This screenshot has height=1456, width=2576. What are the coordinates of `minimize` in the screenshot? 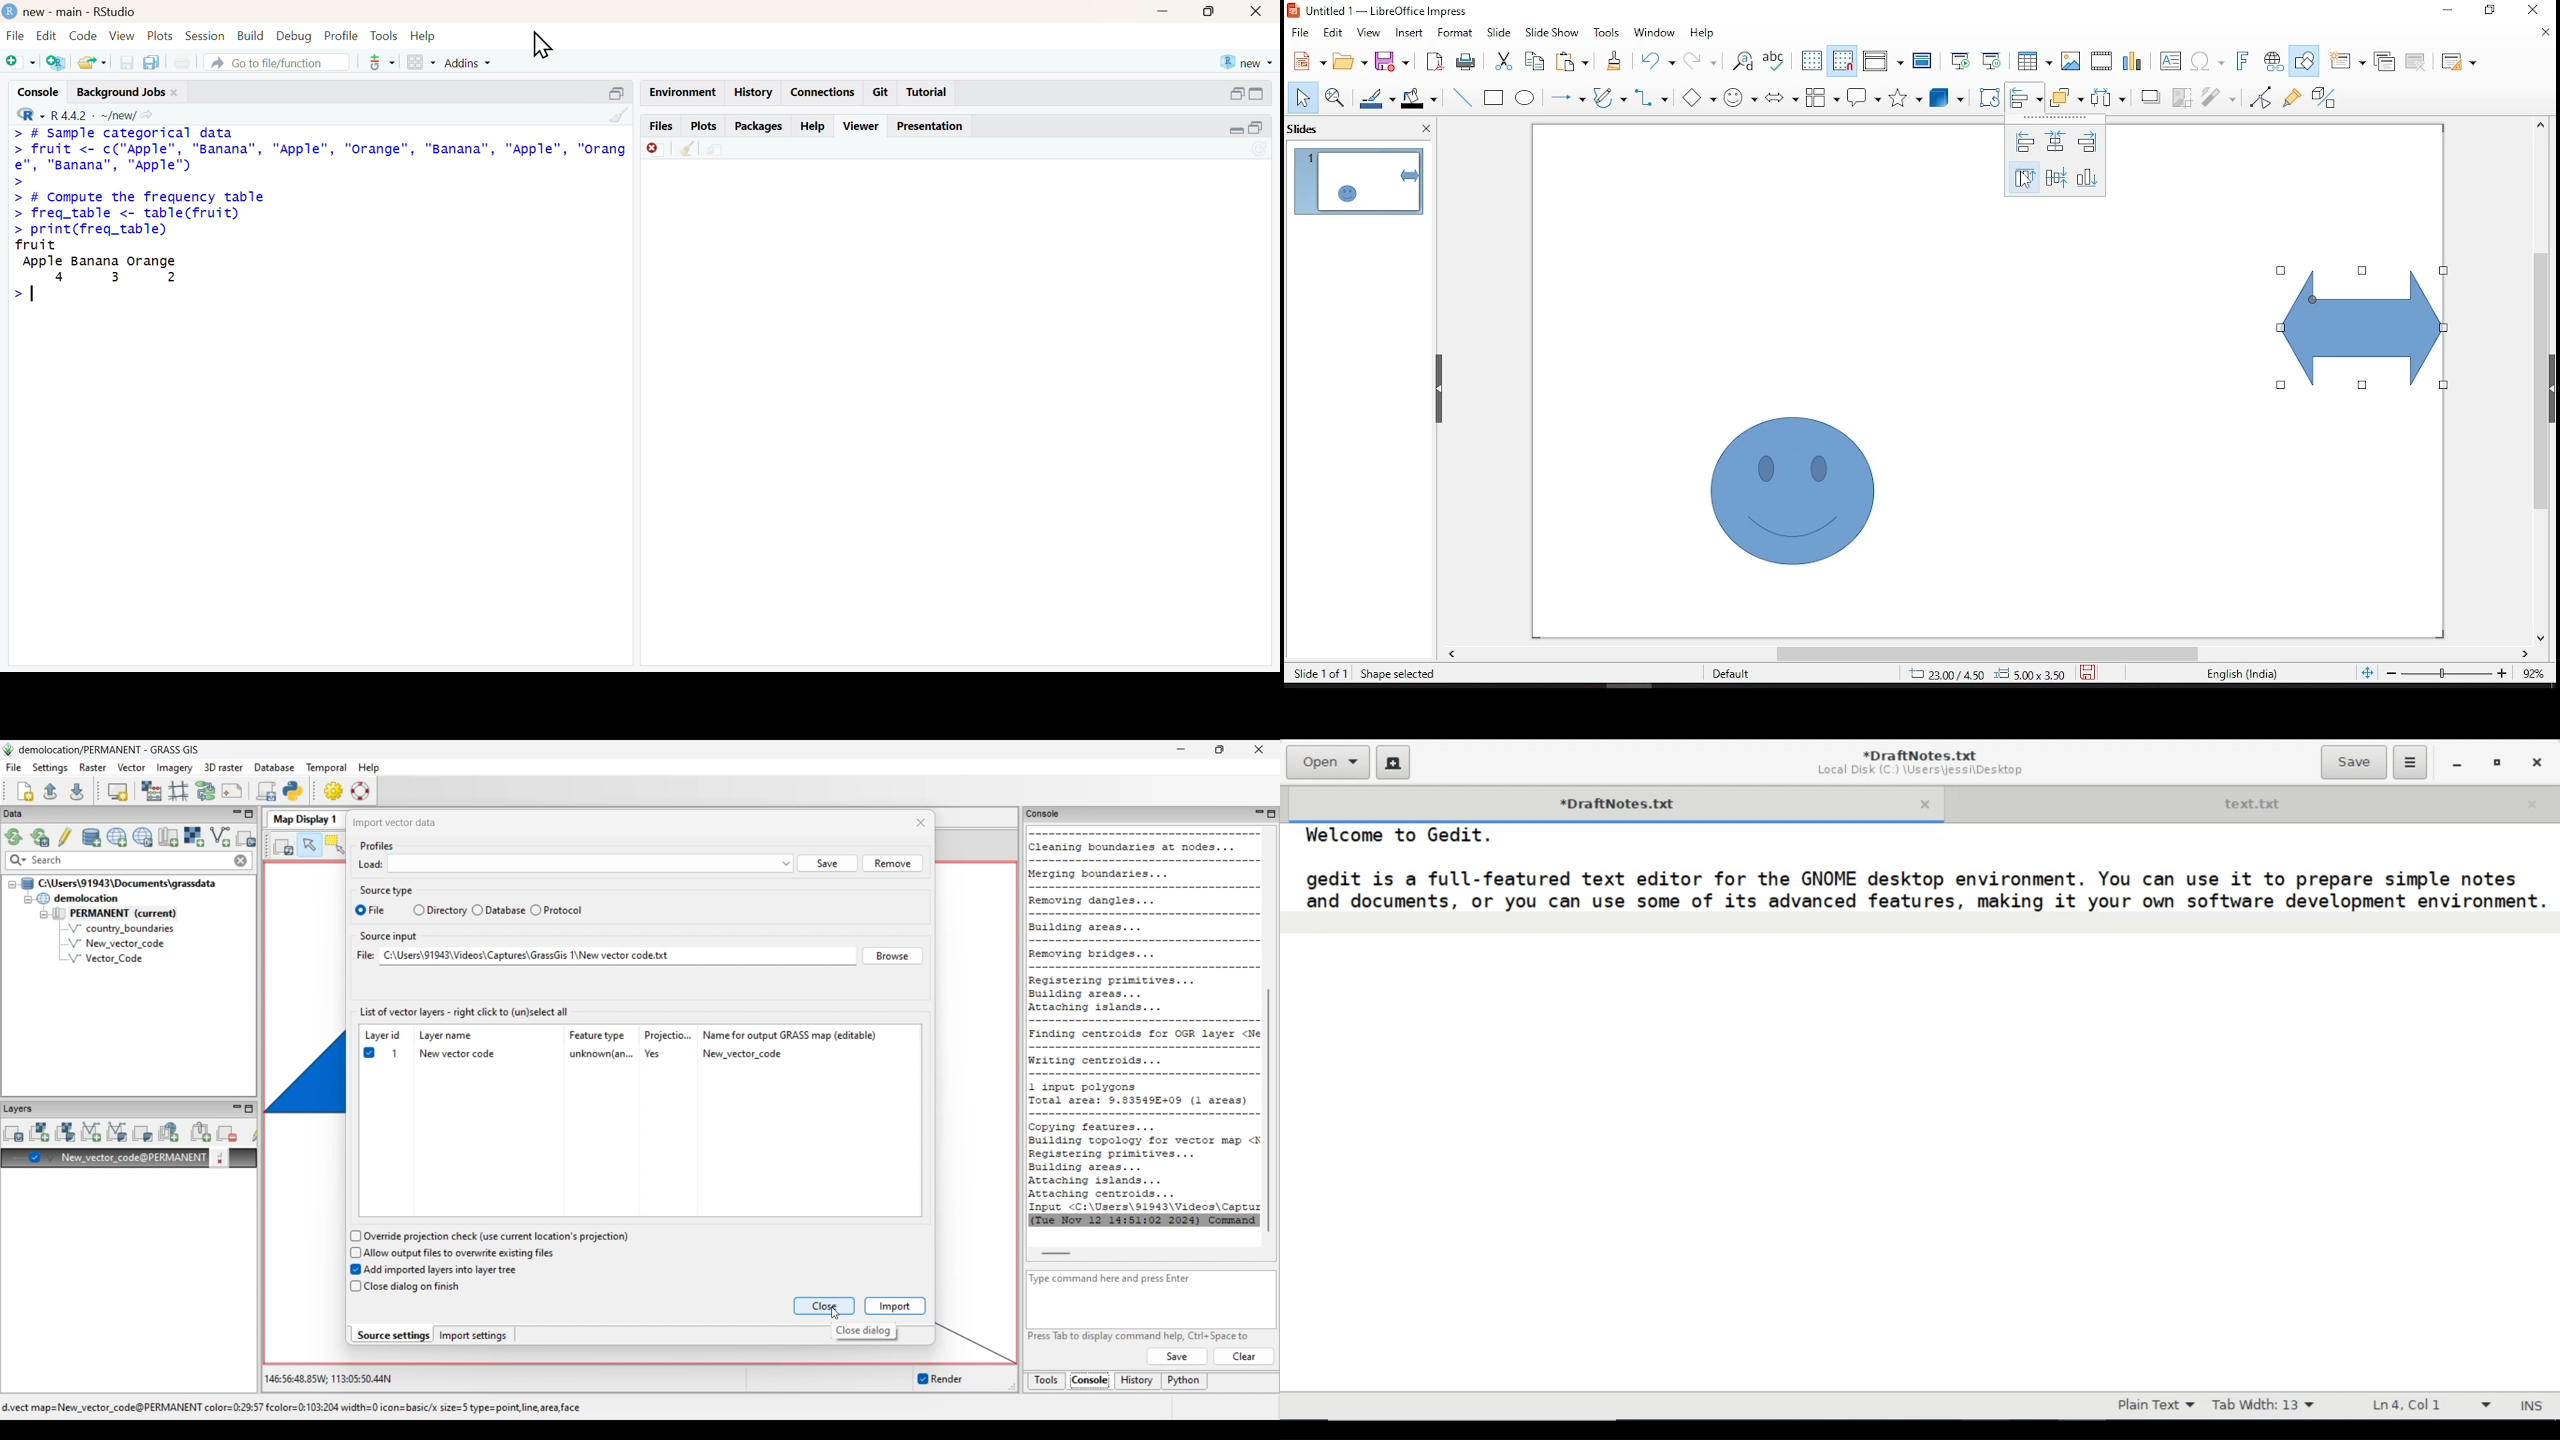 It's located at (2449, 8).